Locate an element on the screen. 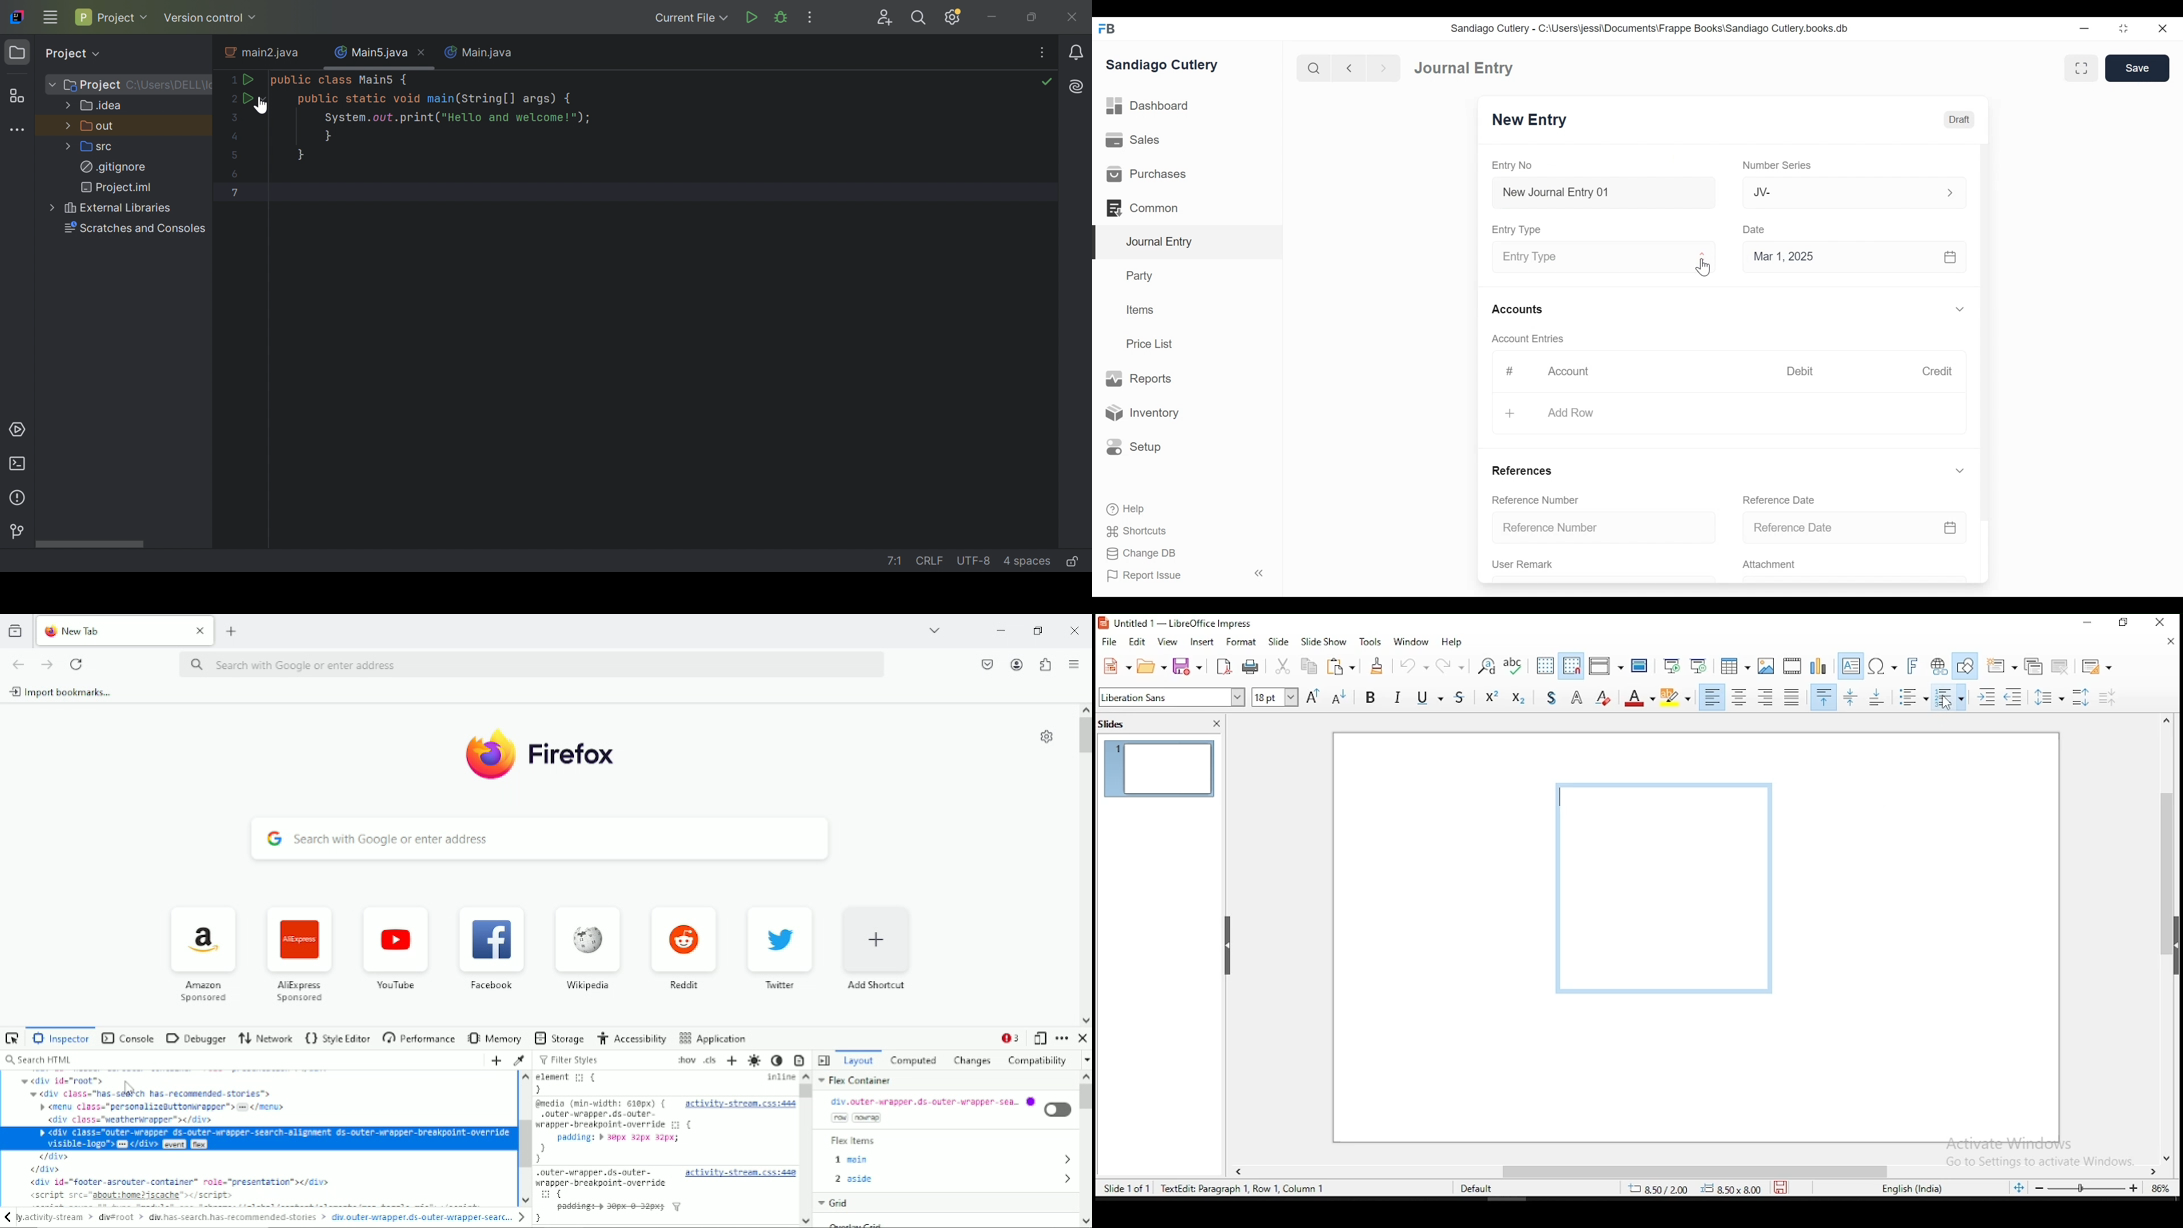 Image resolution: width=2184 pixels, height=1232 pixels. Entry Type is located at coordinates (1516, 229).